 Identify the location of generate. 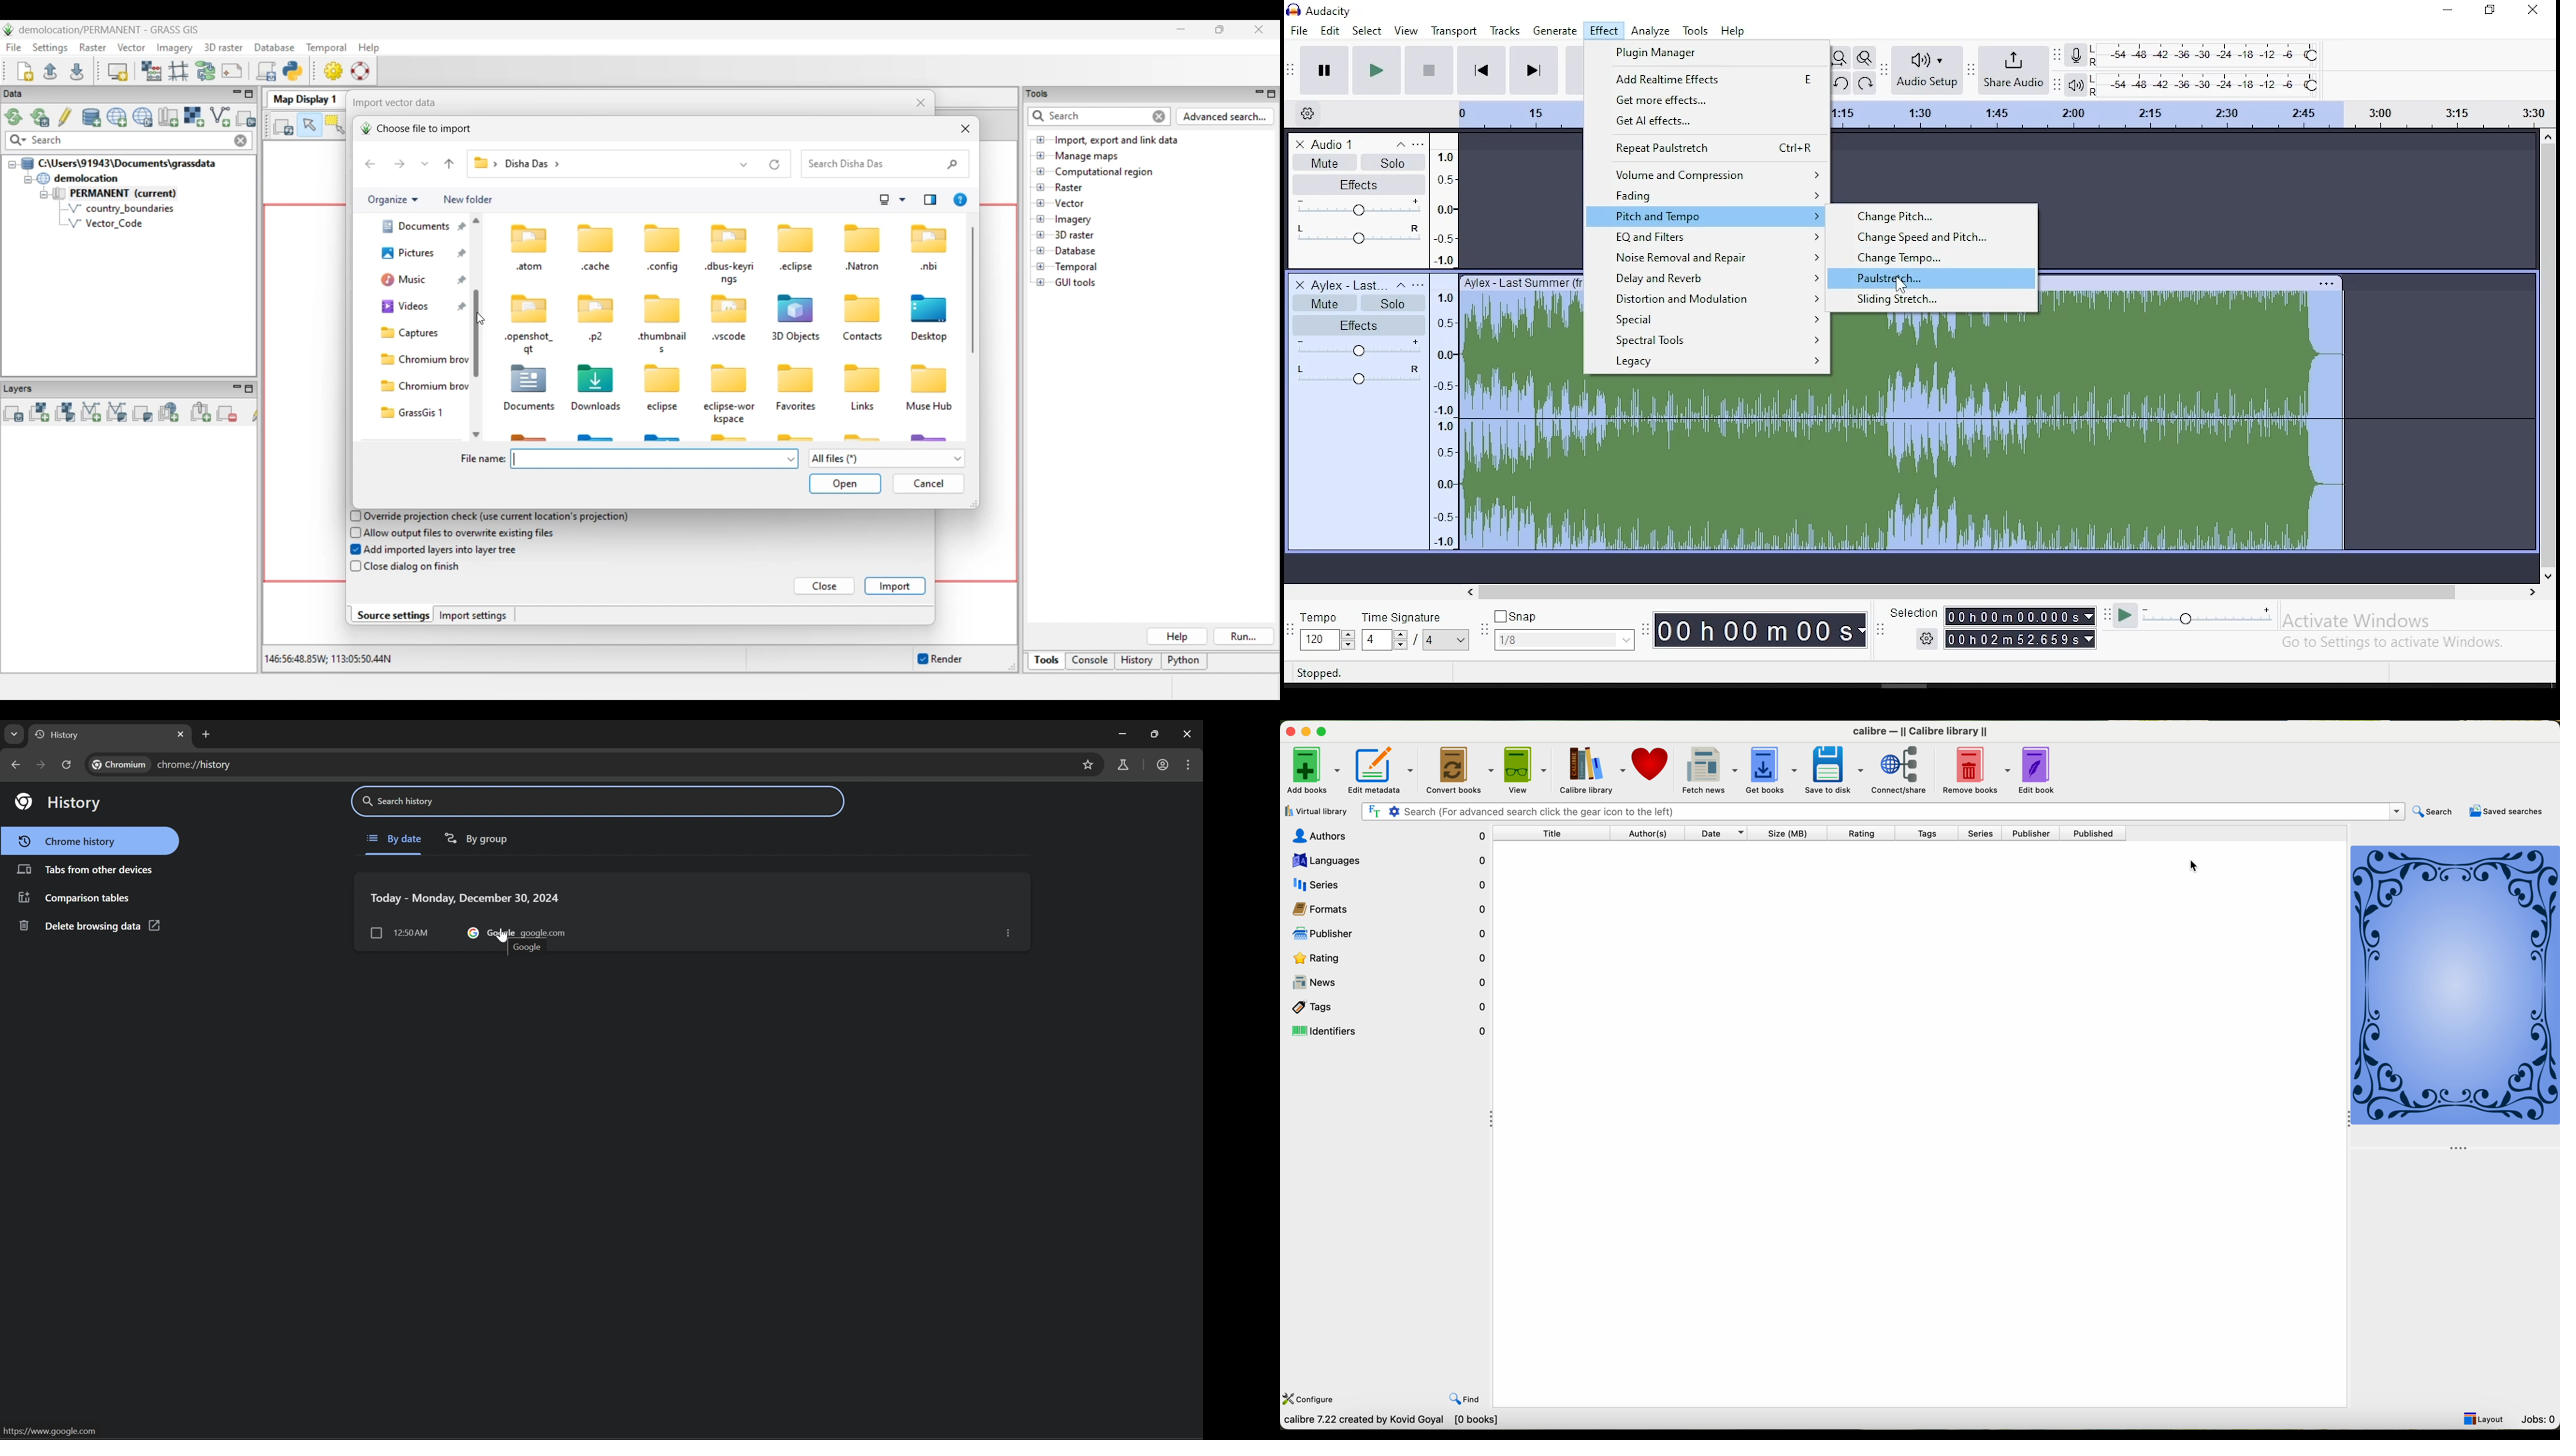
(1556, 32).